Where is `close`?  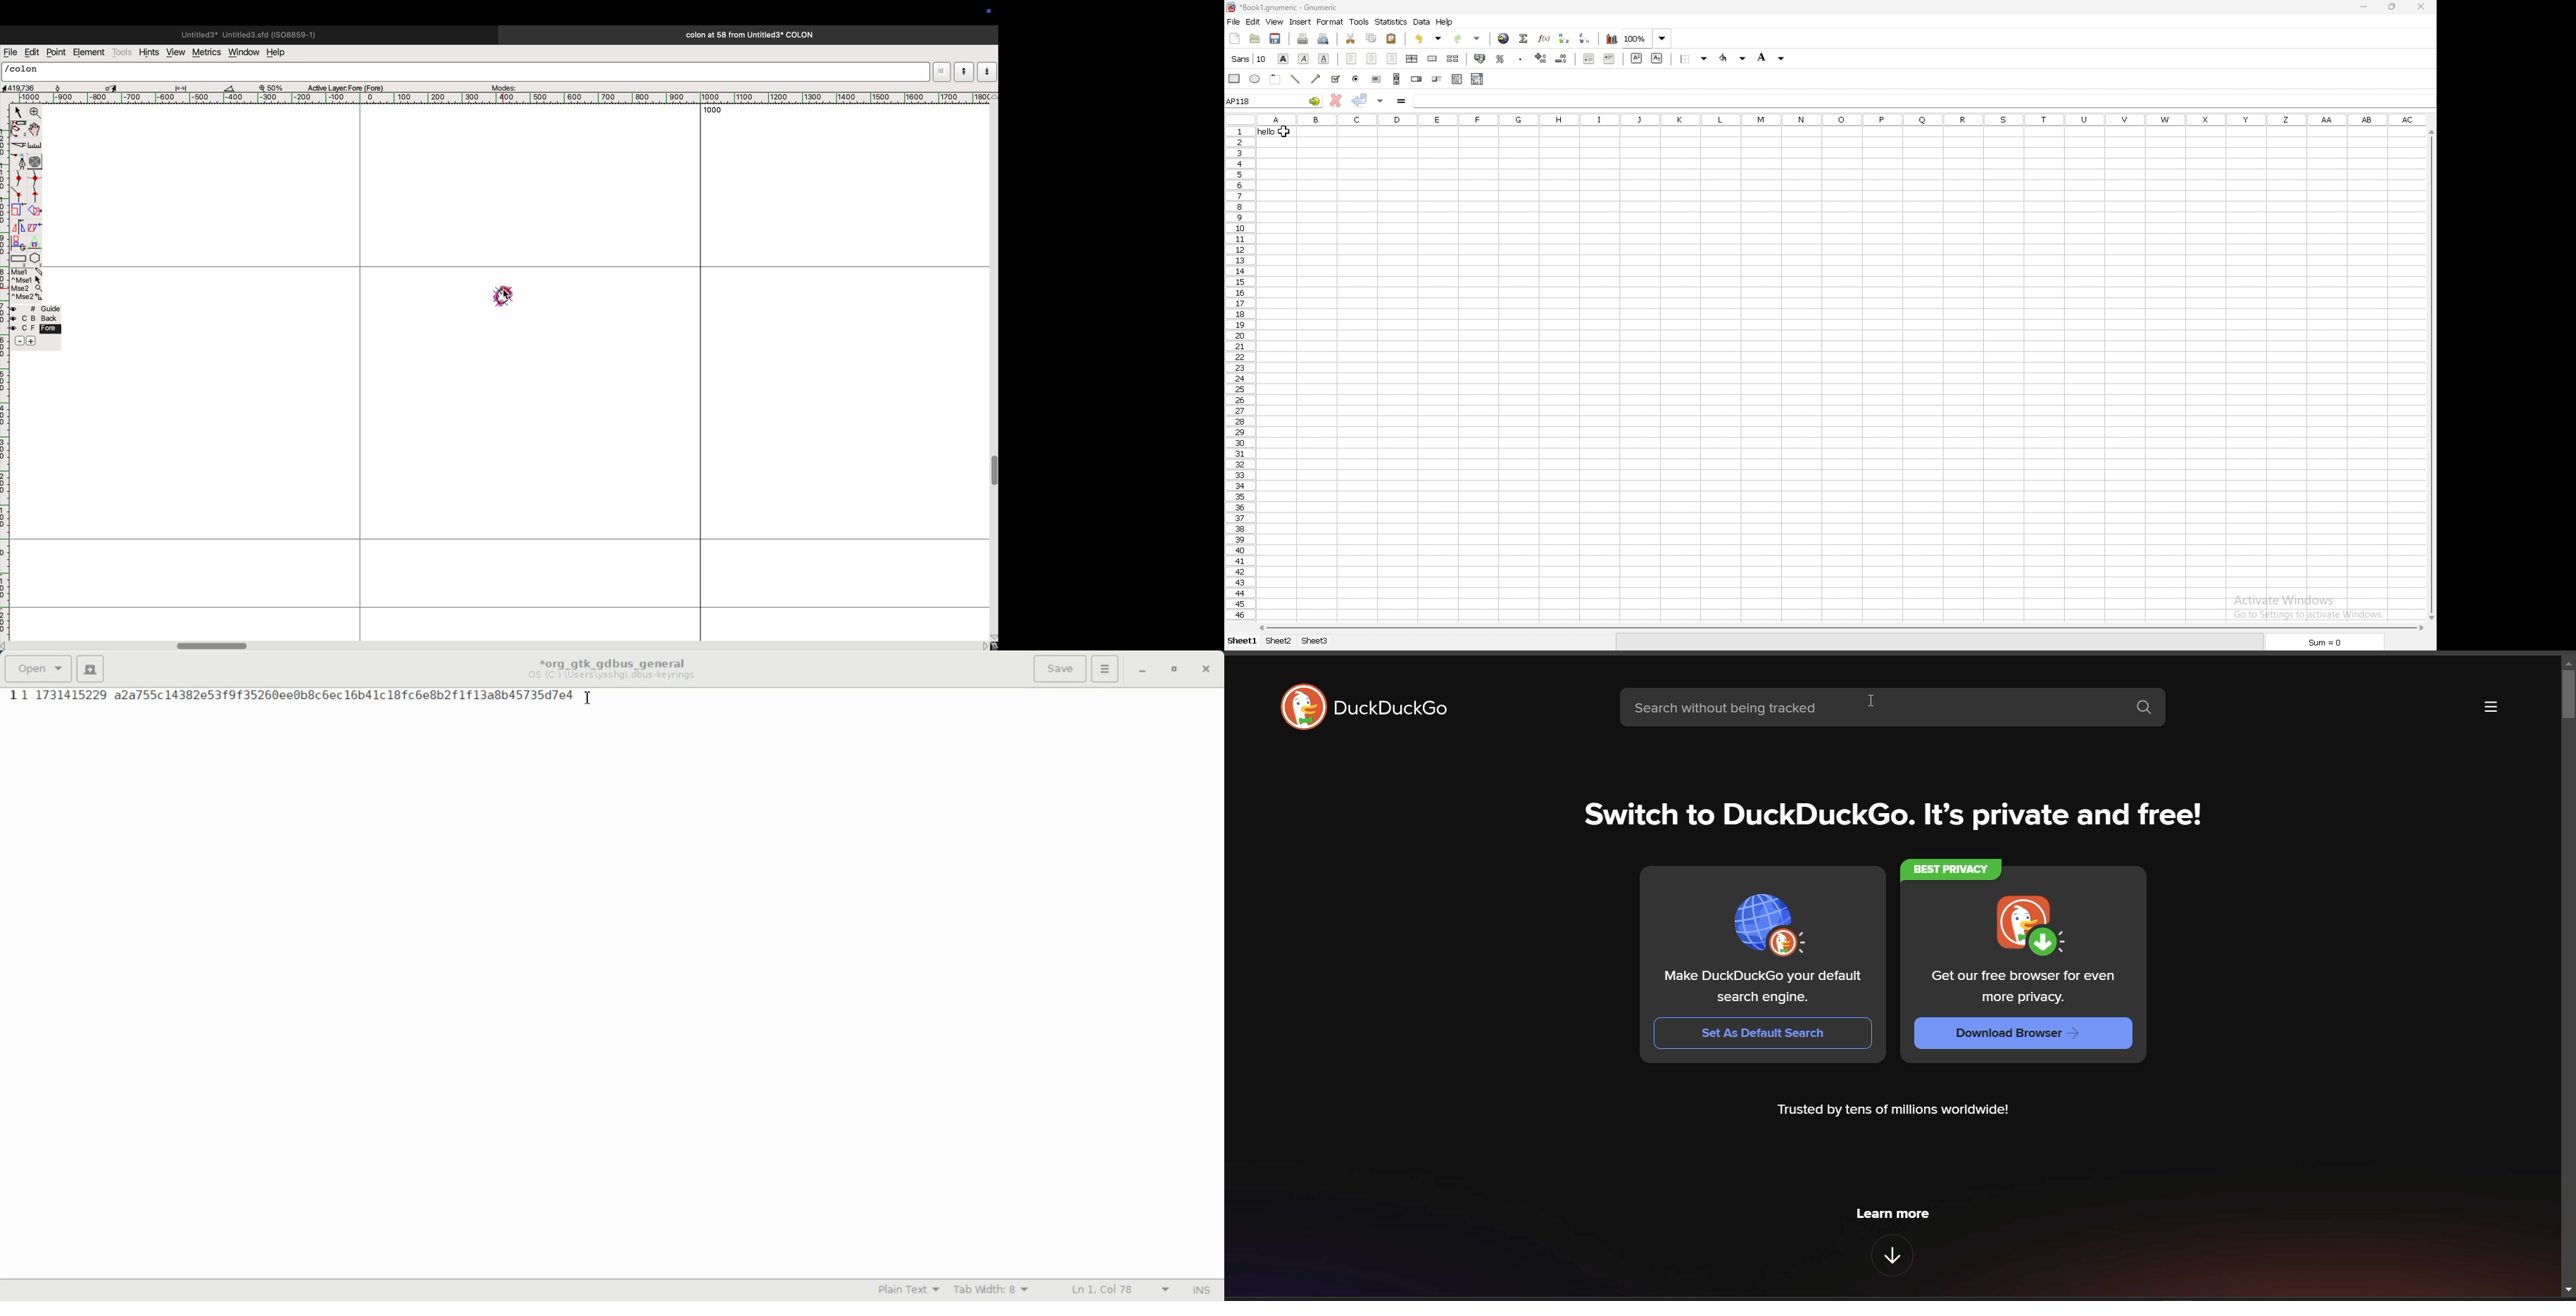 close is located at coordinates (2421, 8).